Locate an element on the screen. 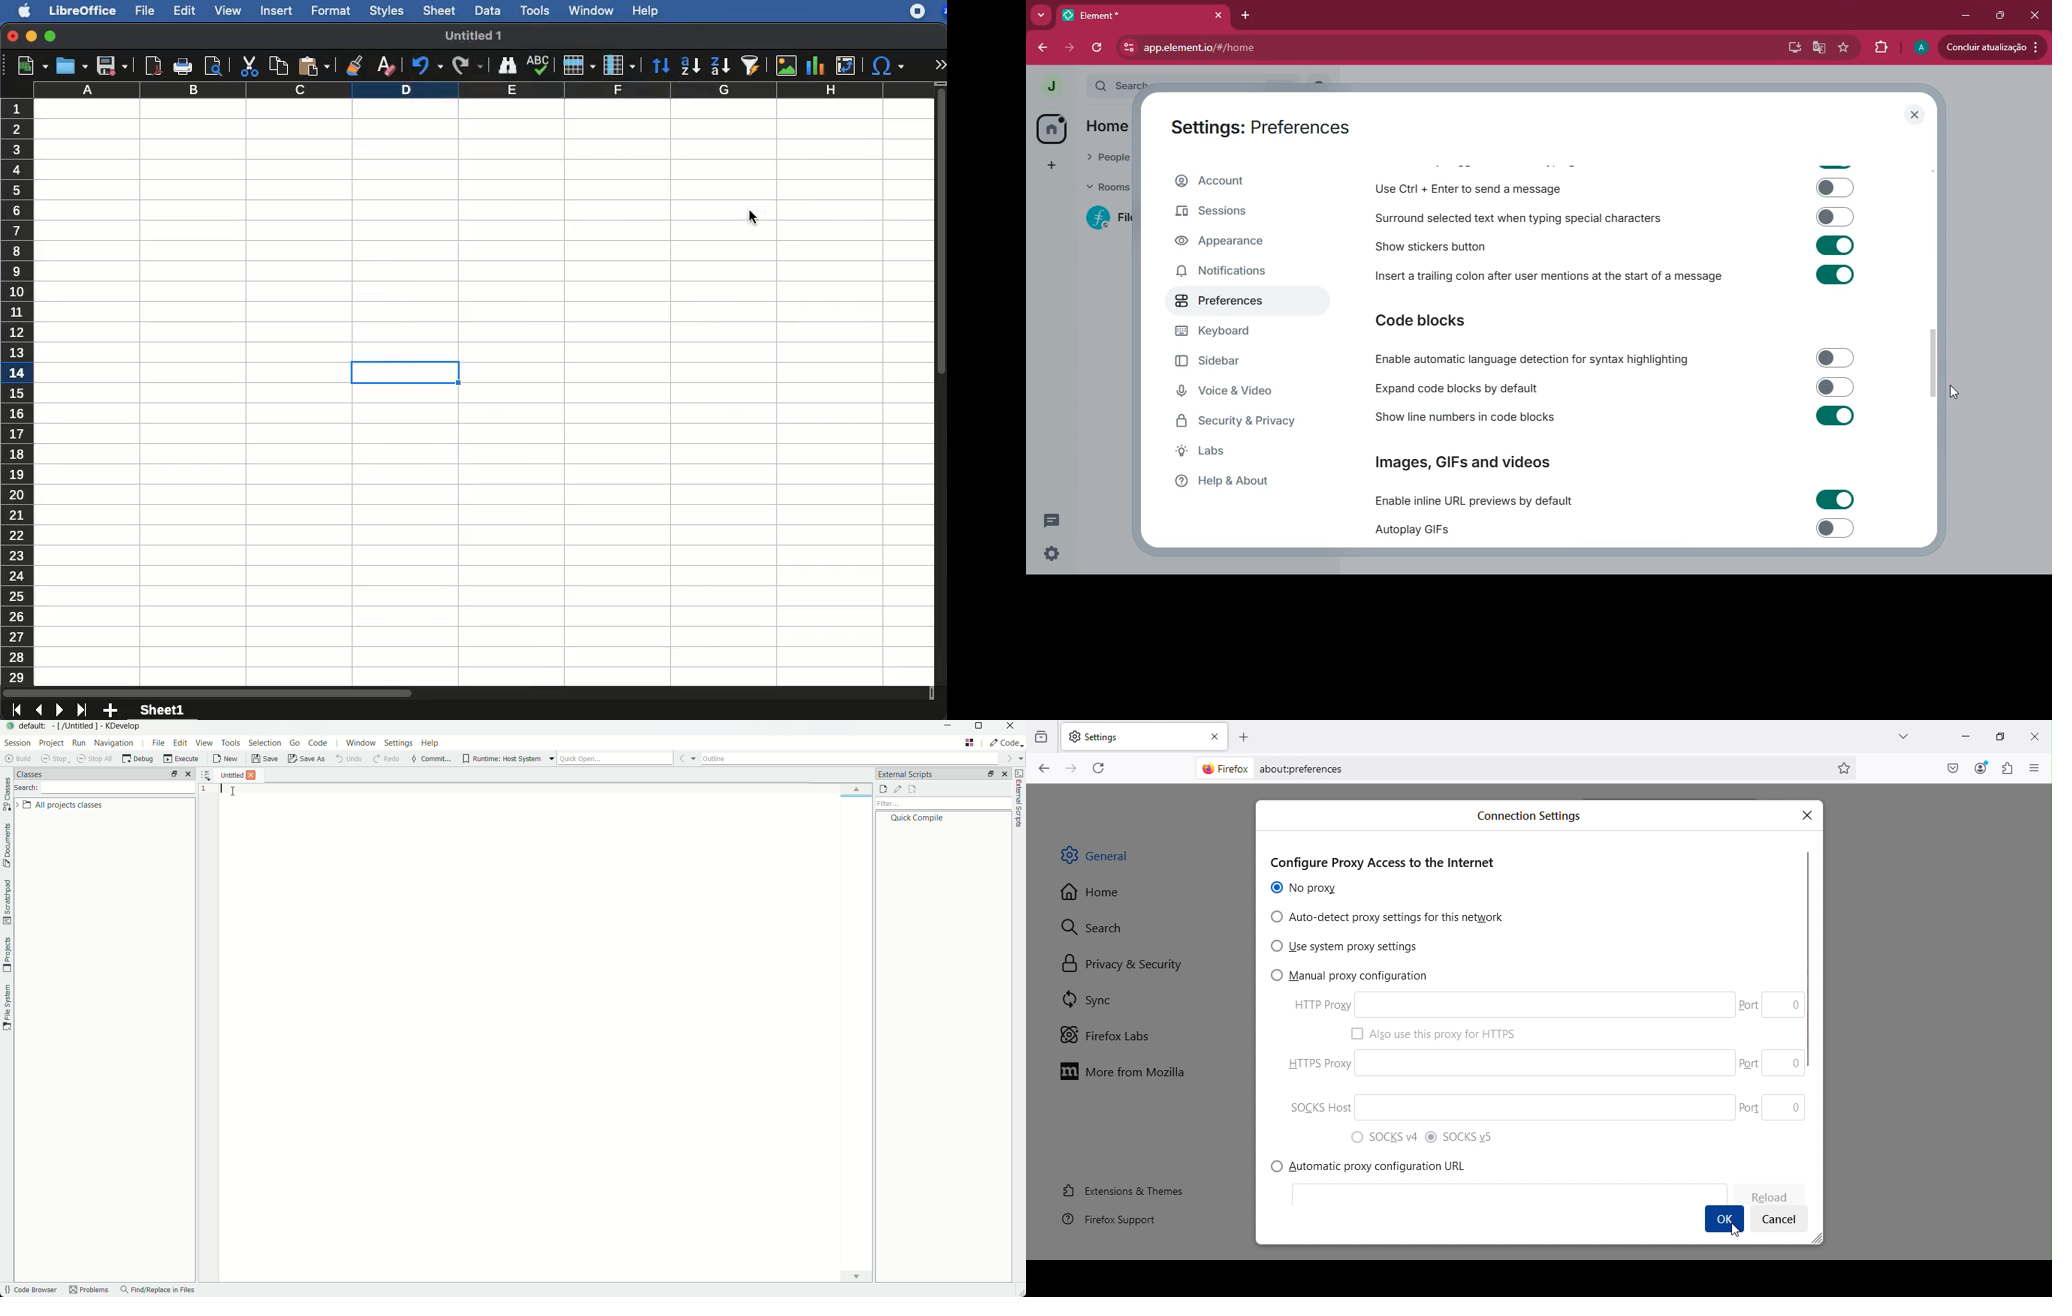  format is located at coordinates (330, 9).